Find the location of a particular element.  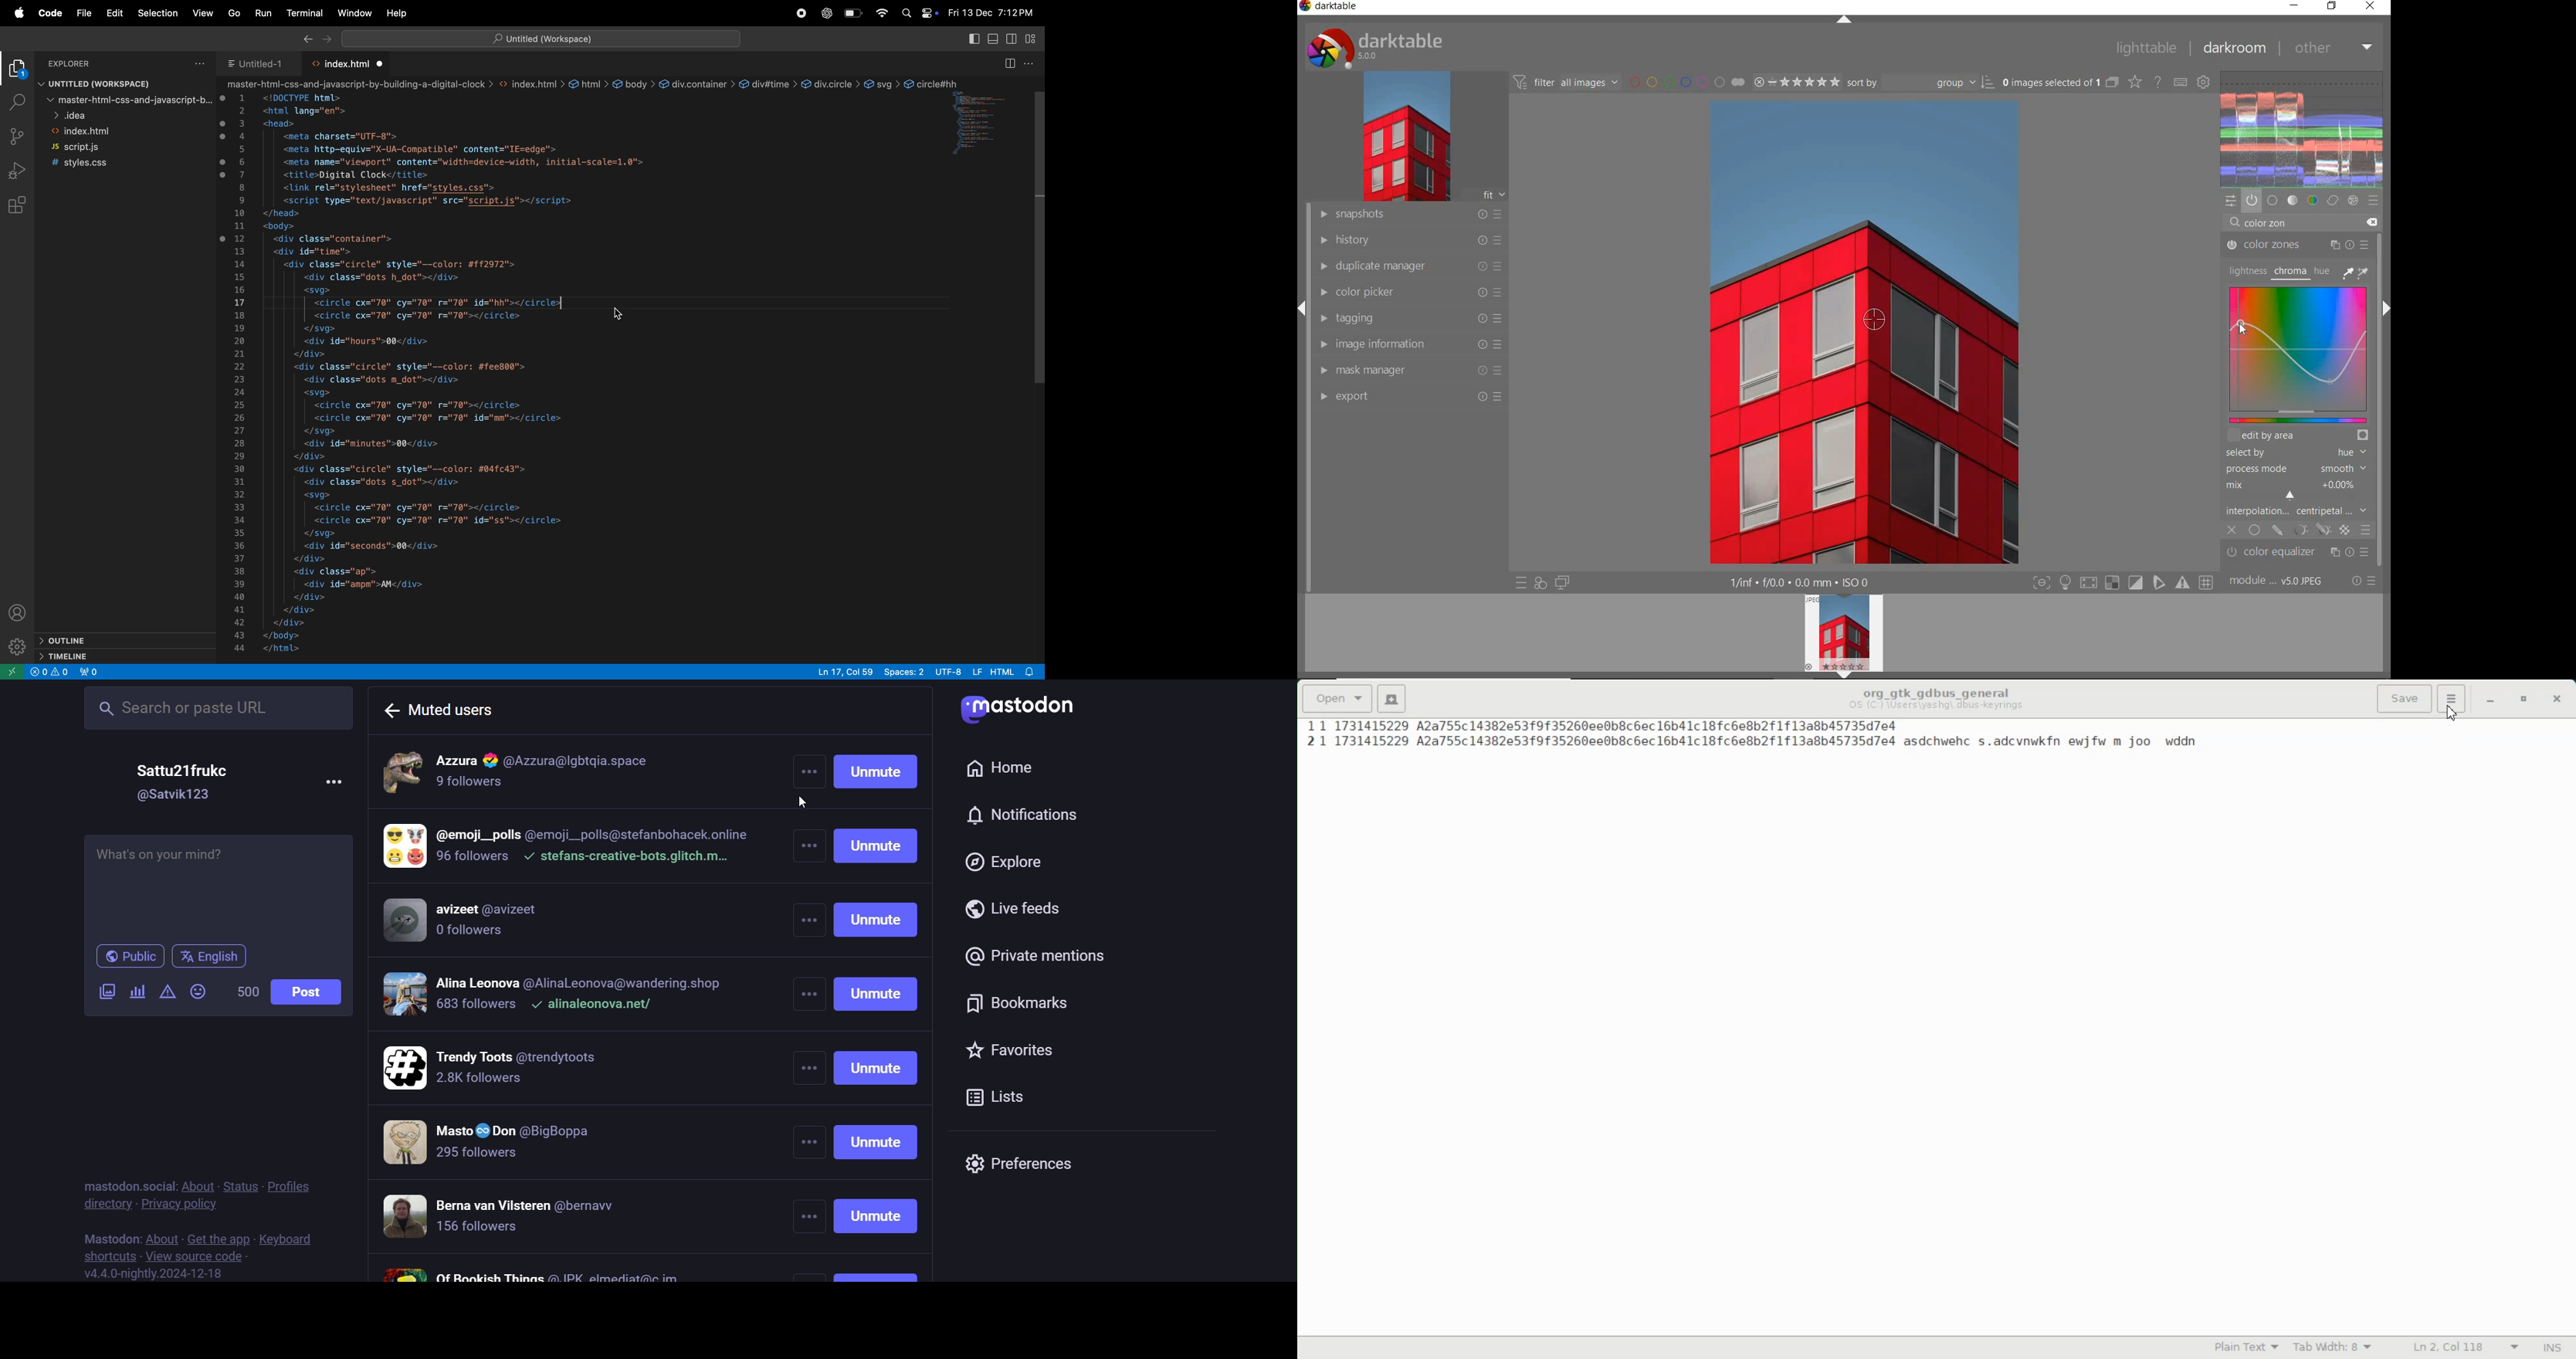

expand/collapse is located at coordinates (1845, 20).